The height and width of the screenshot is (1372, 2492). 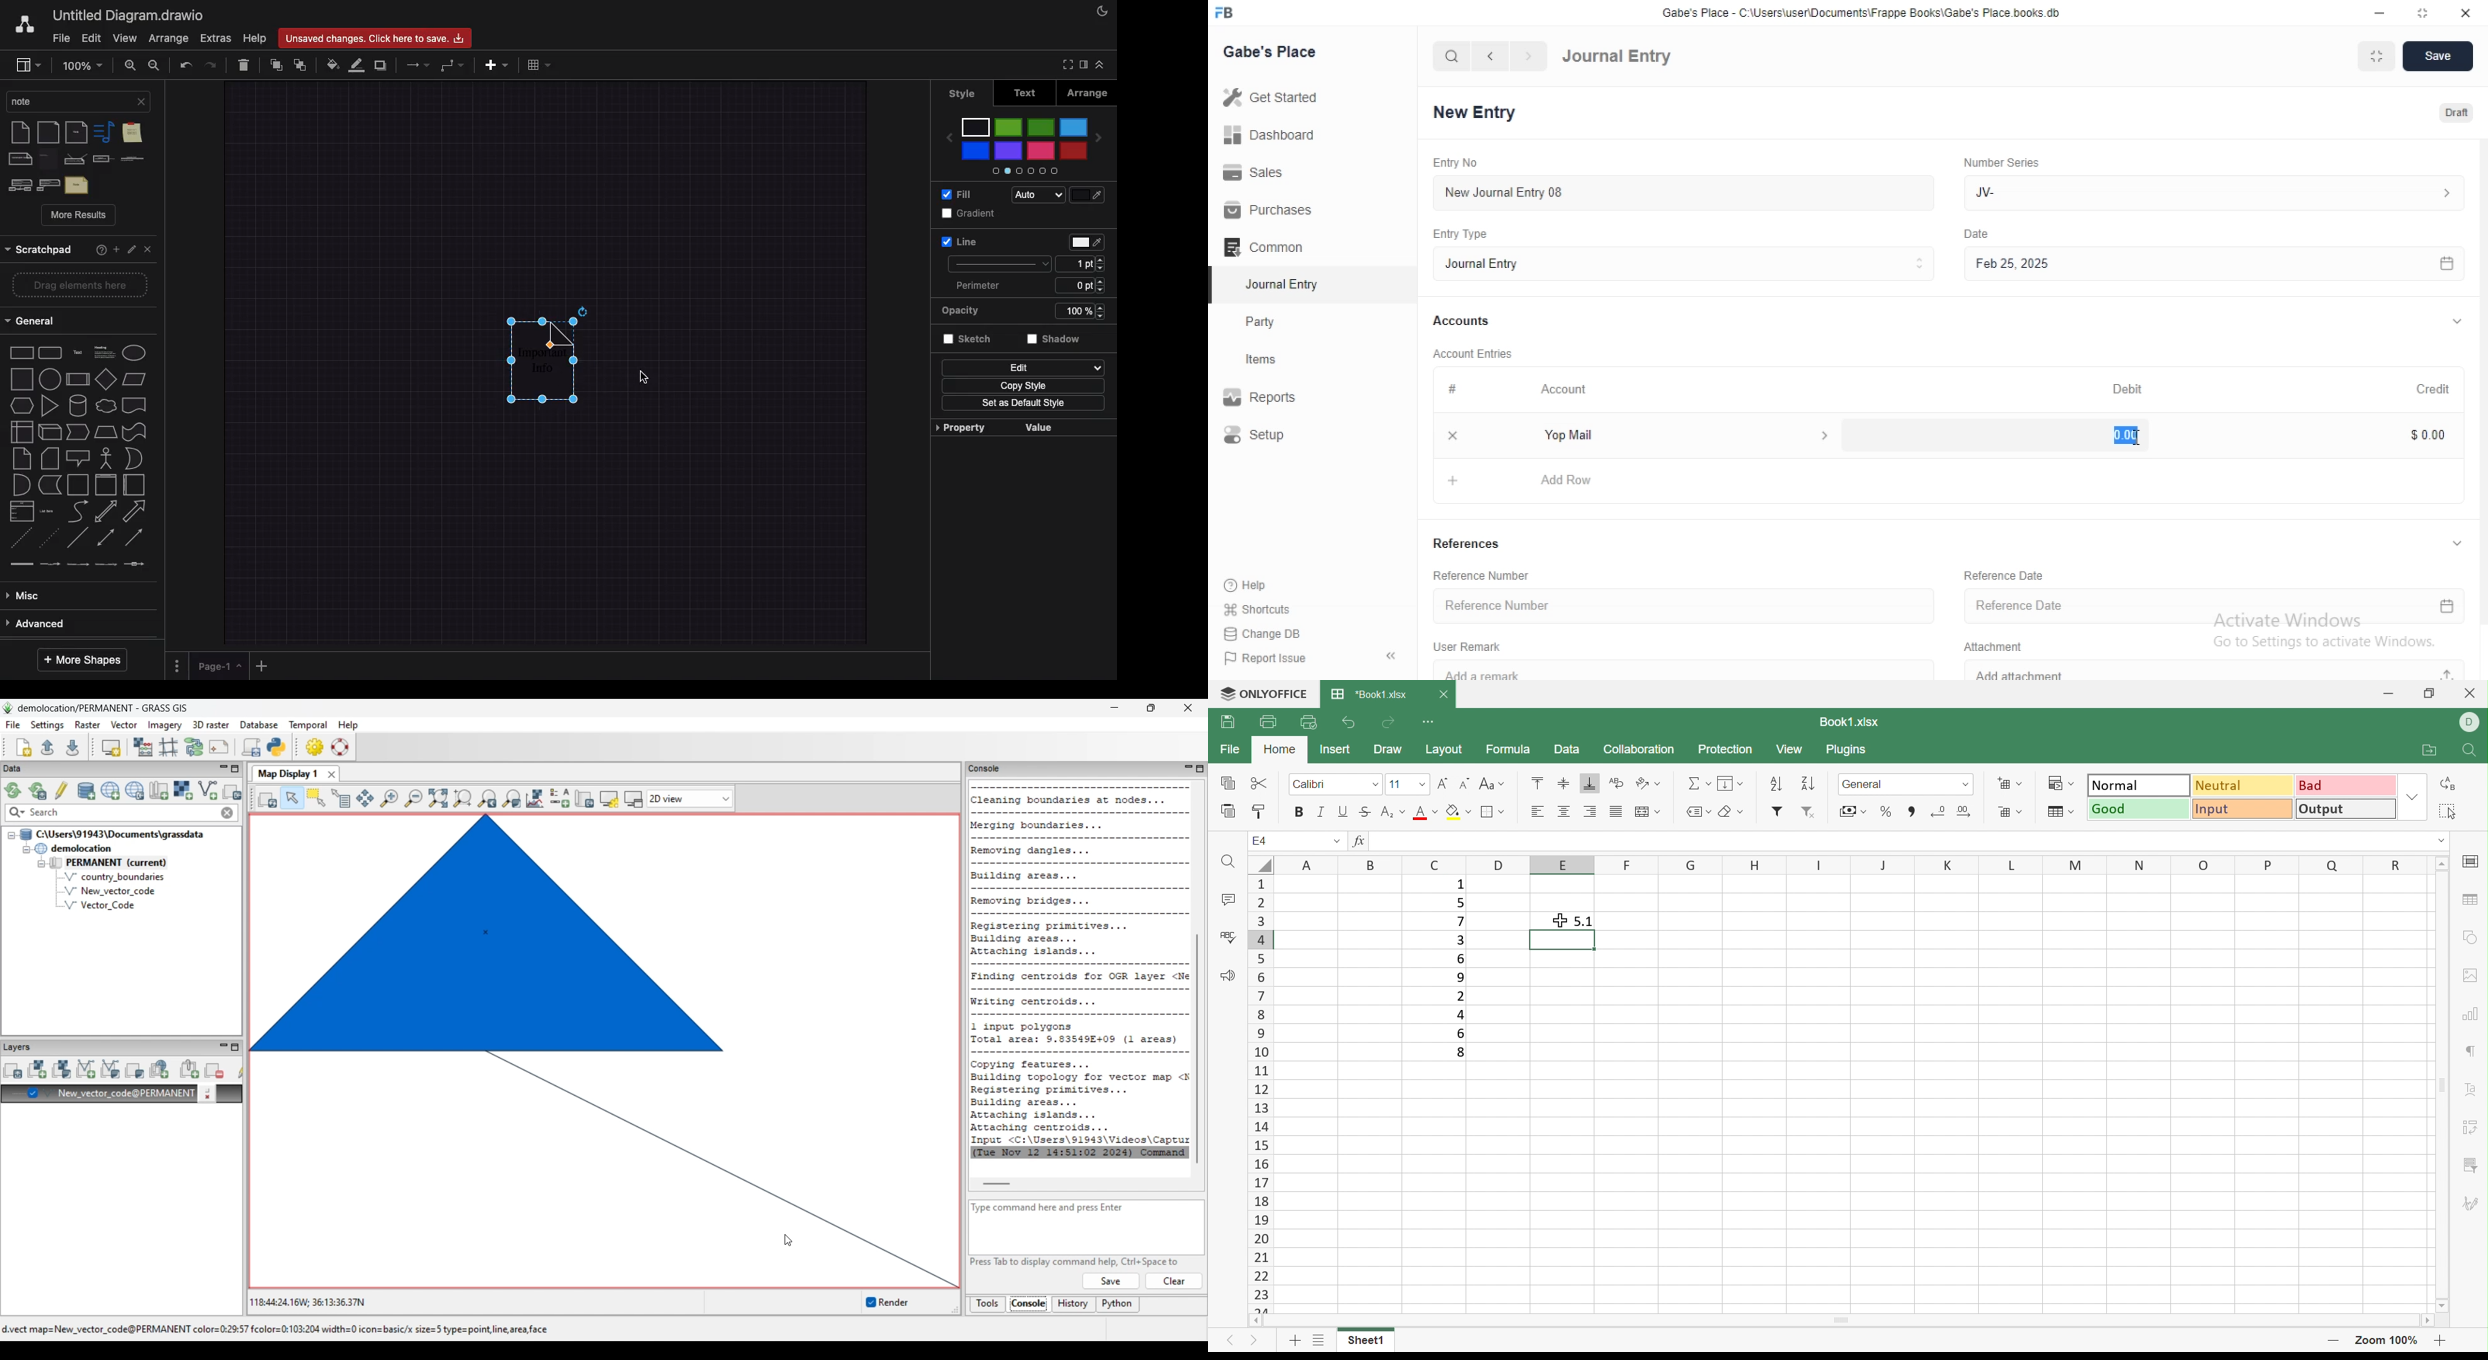 What do you see at coordinates (2441, 863) in the screenshot?
I see `Scroll Up` at bounding box center [2441, 863].